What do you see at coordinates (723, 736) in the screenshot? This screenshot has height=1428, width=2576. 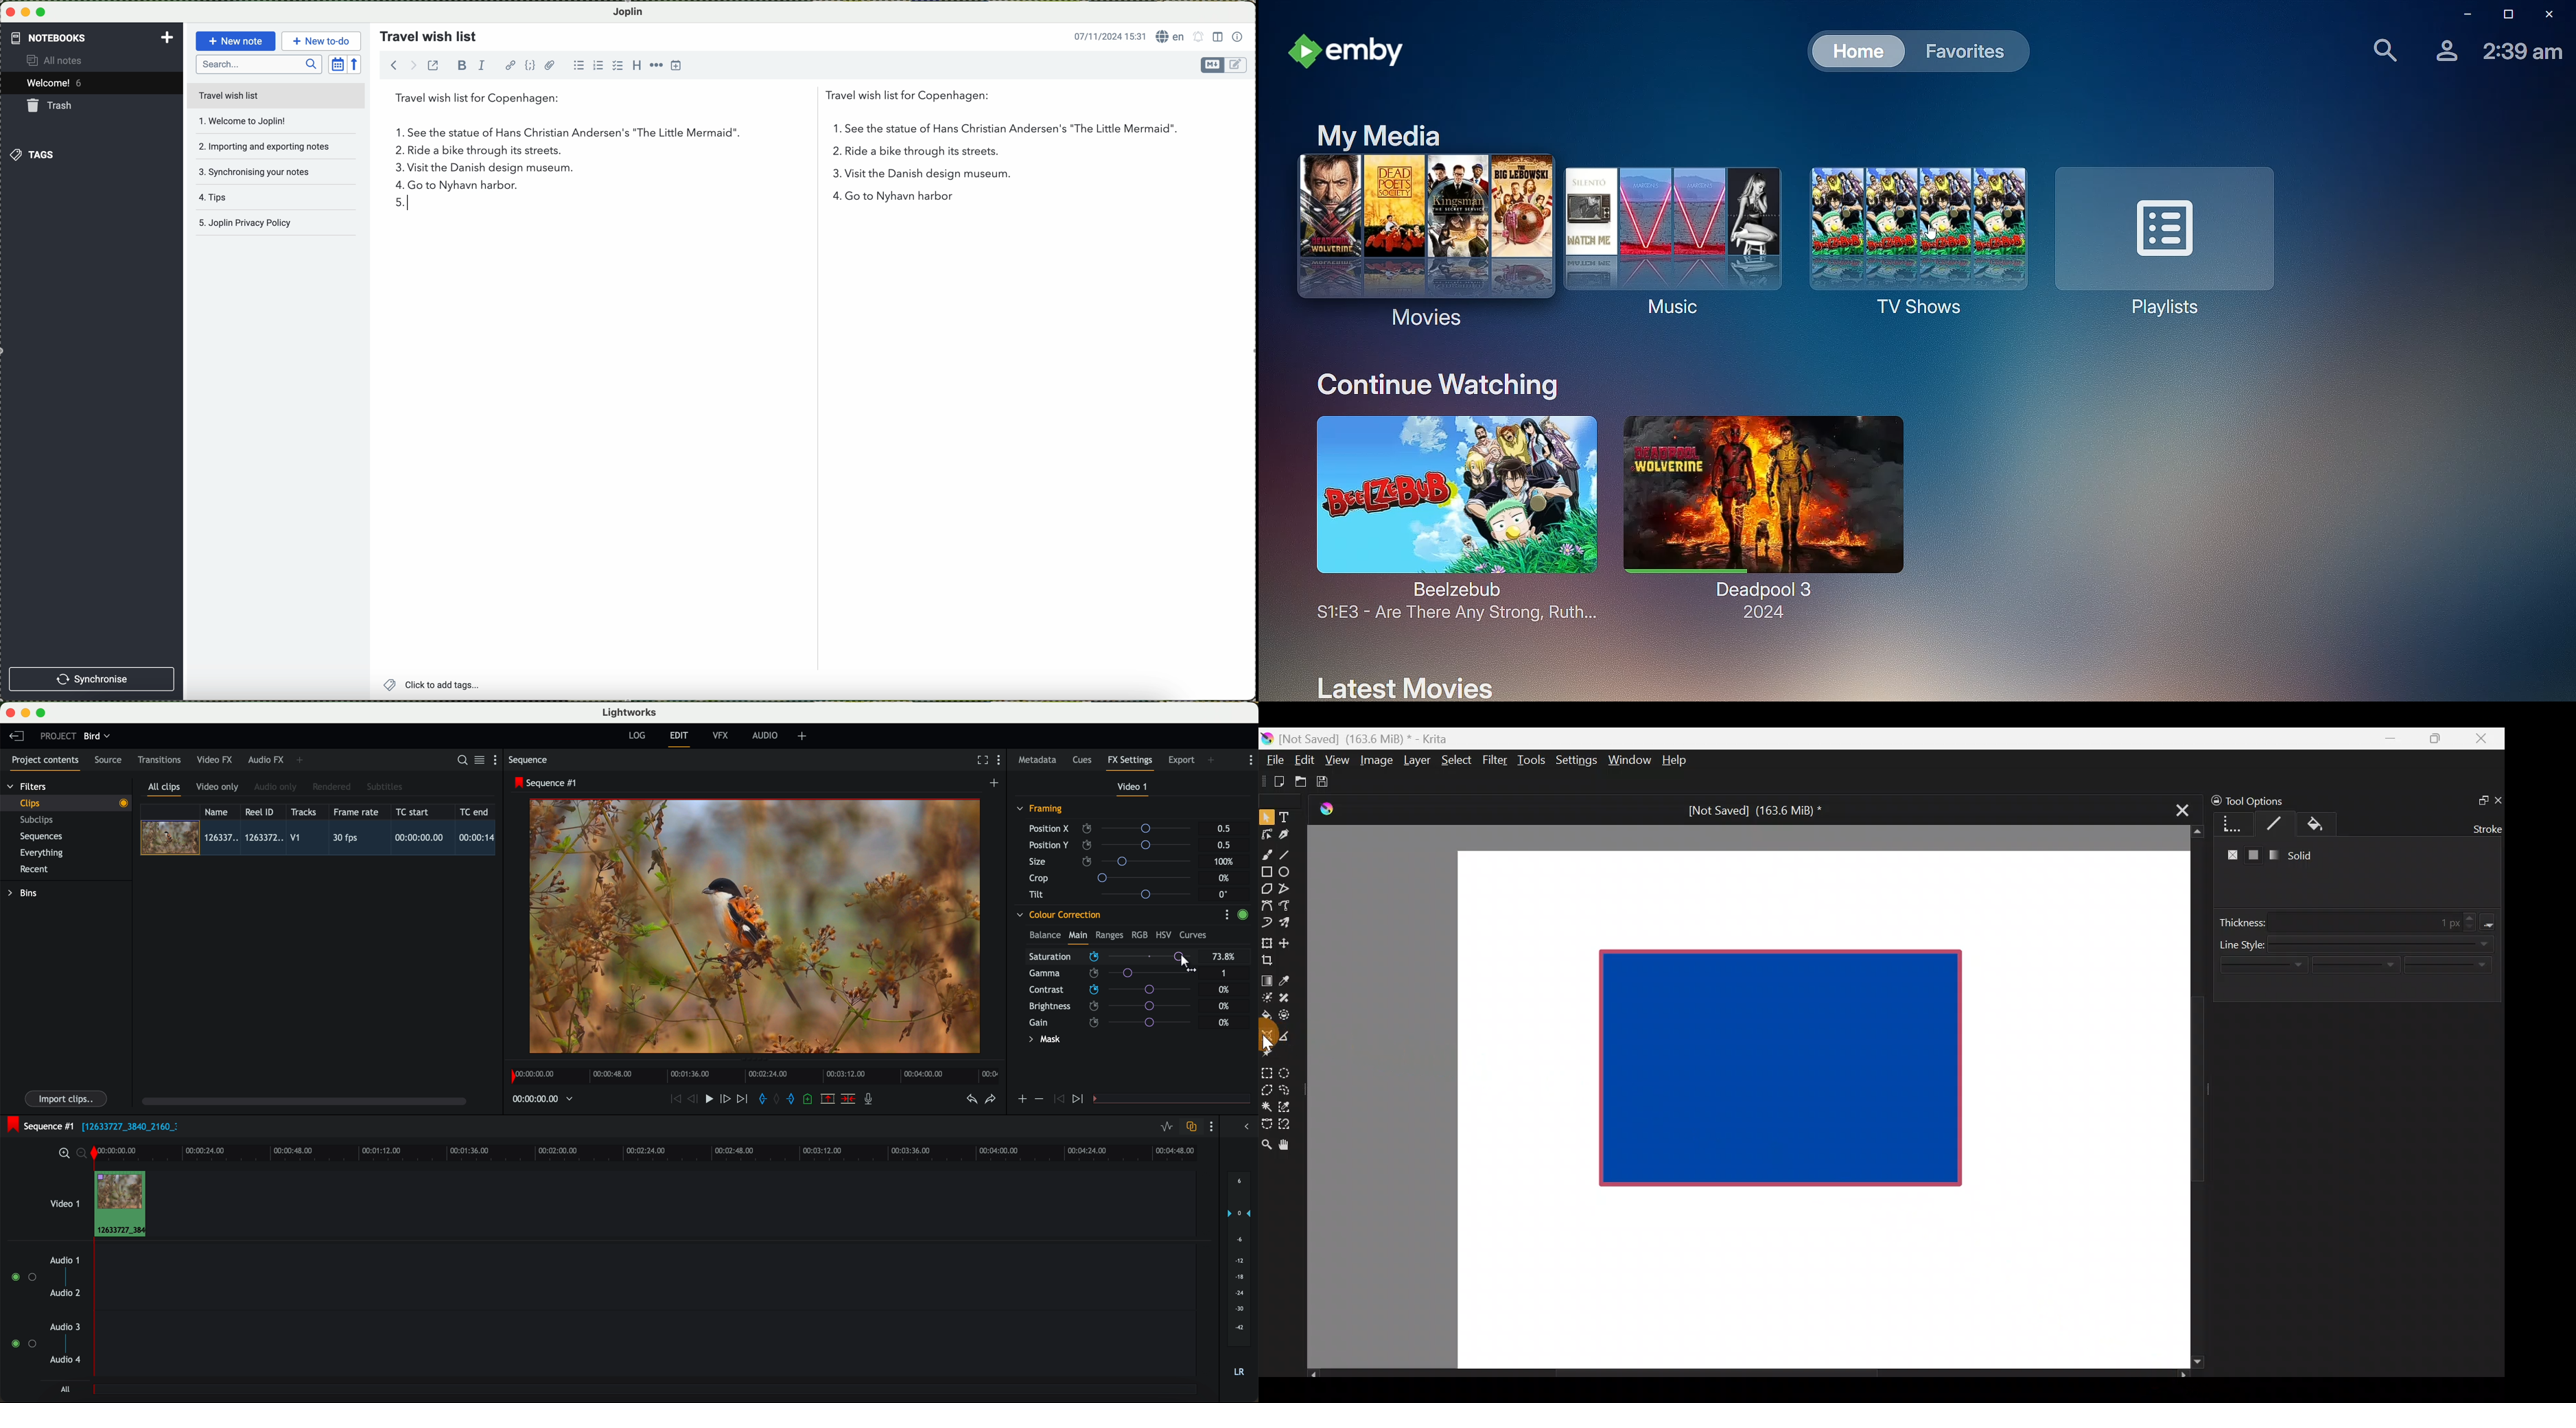 I see `VFX` at bounding box center [723, 736].